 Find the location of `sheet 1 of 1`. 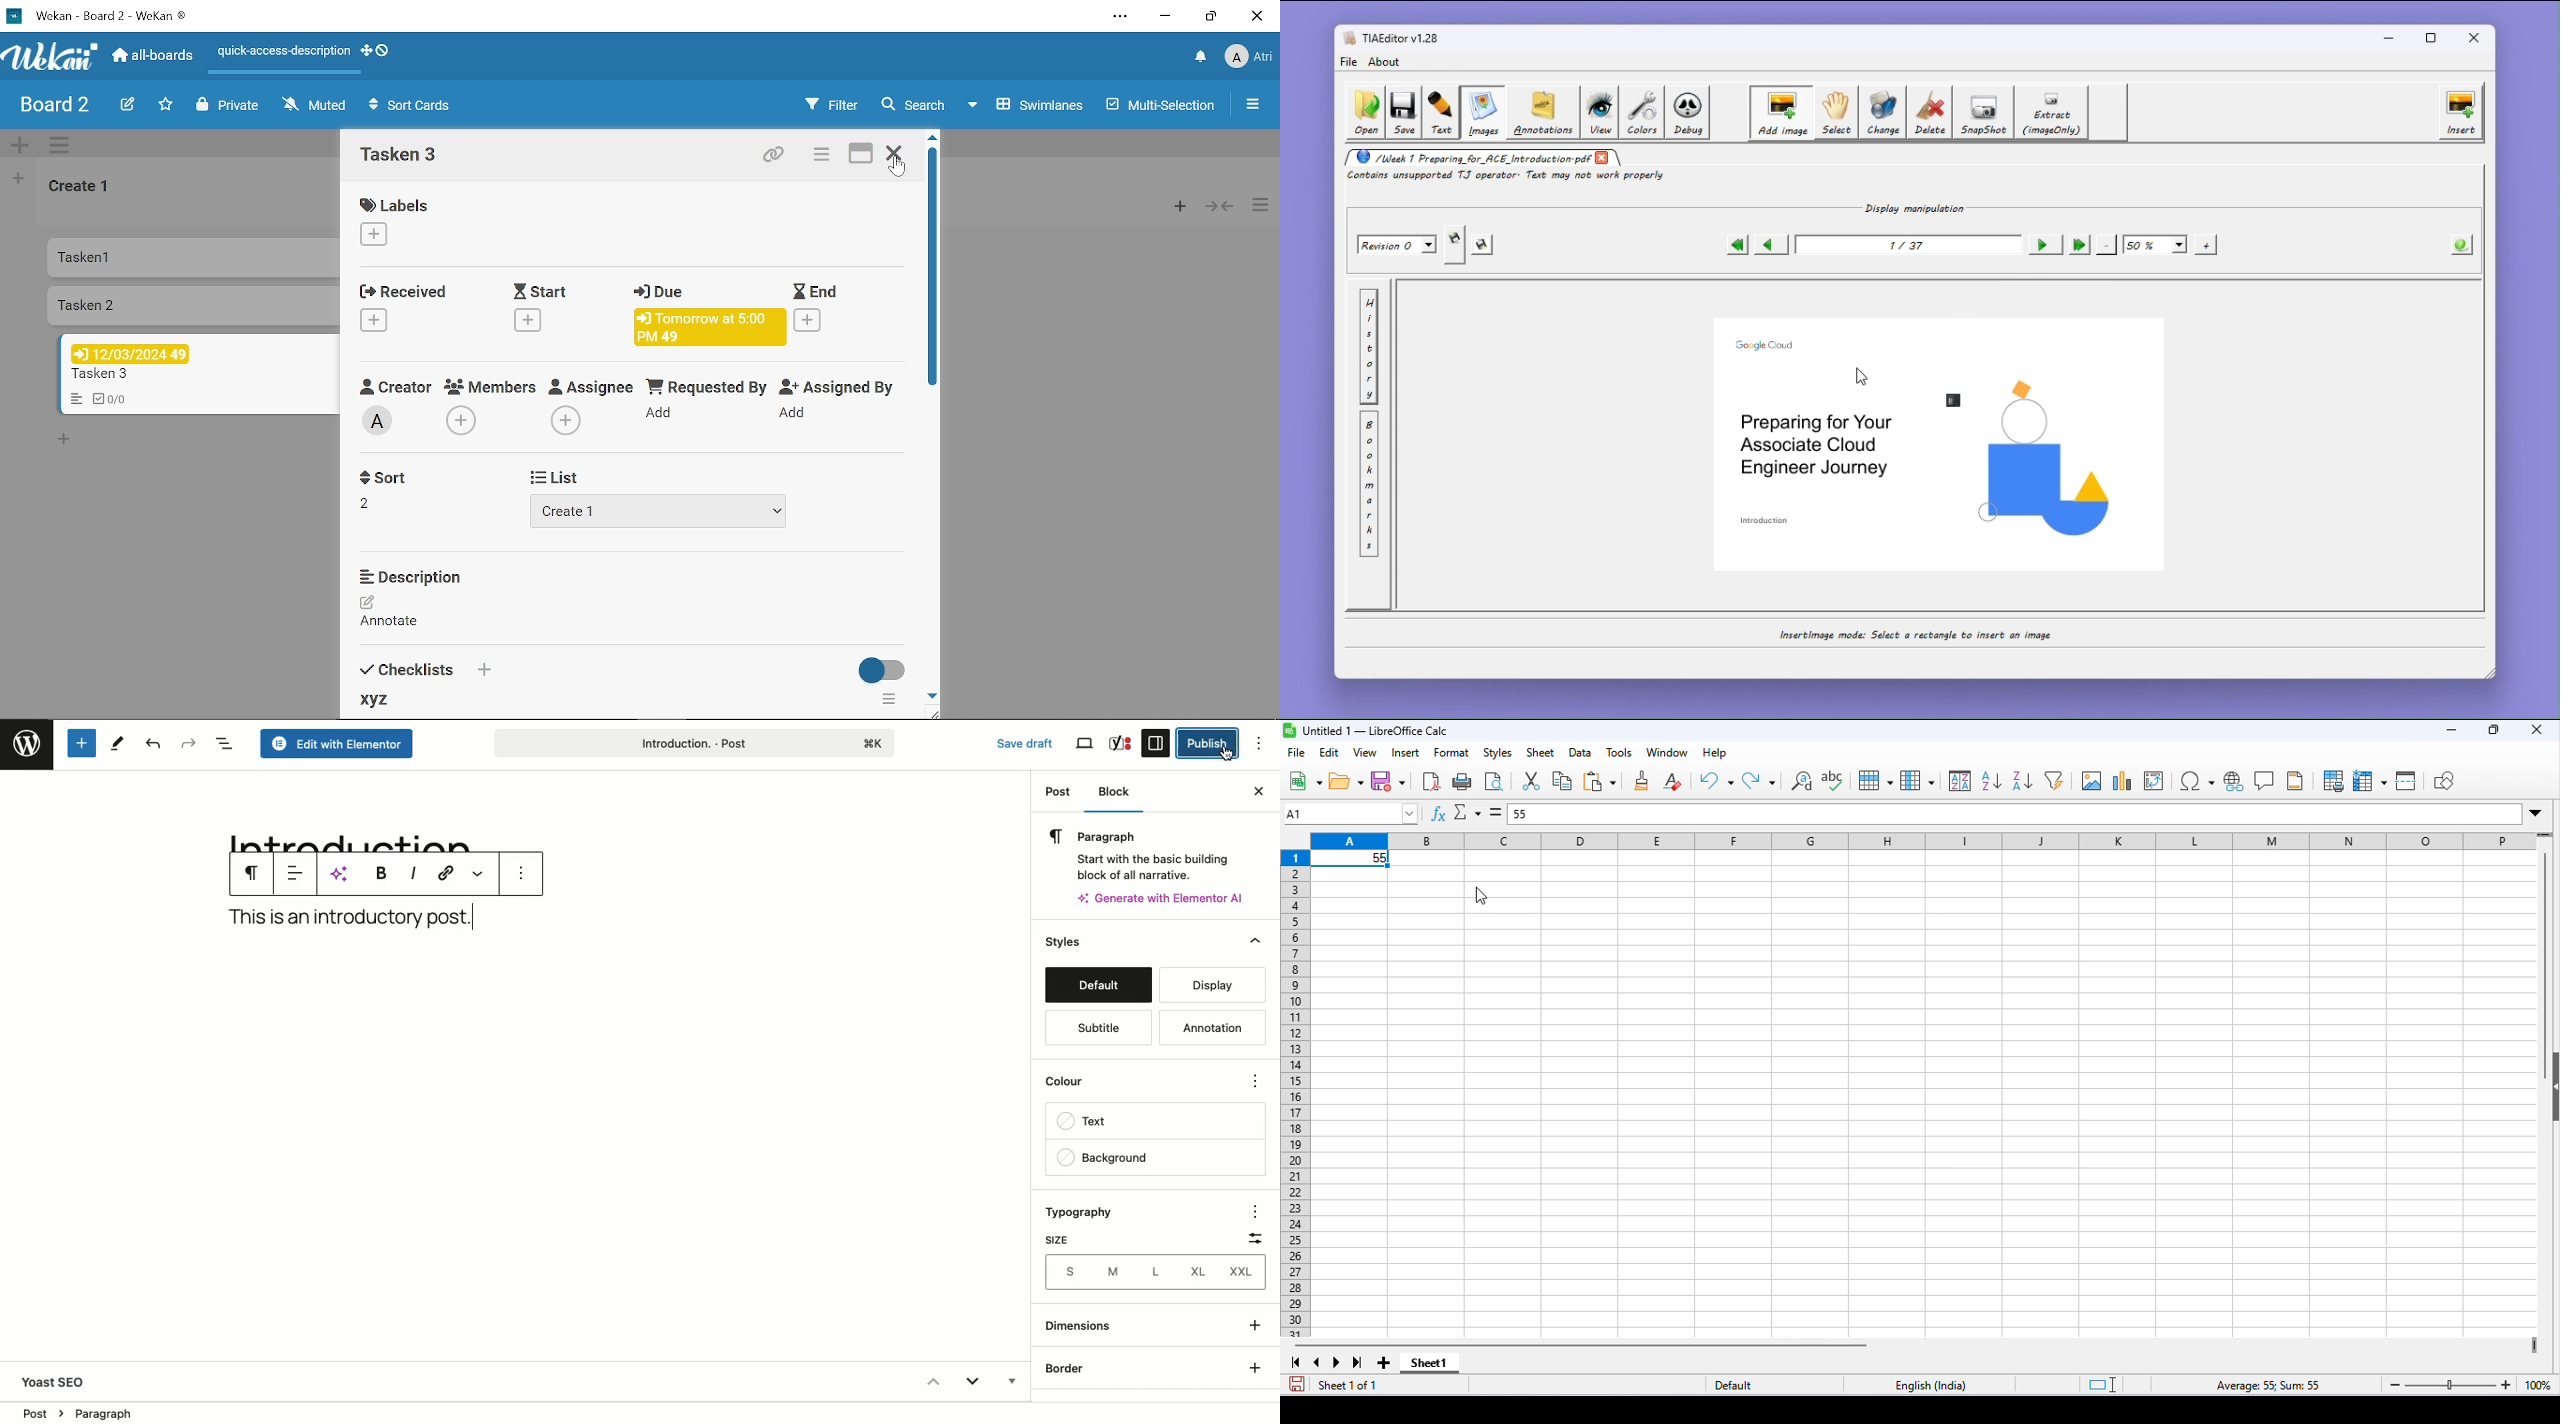

sheet 1 of 1 is located at coordinates (1354, 1386).